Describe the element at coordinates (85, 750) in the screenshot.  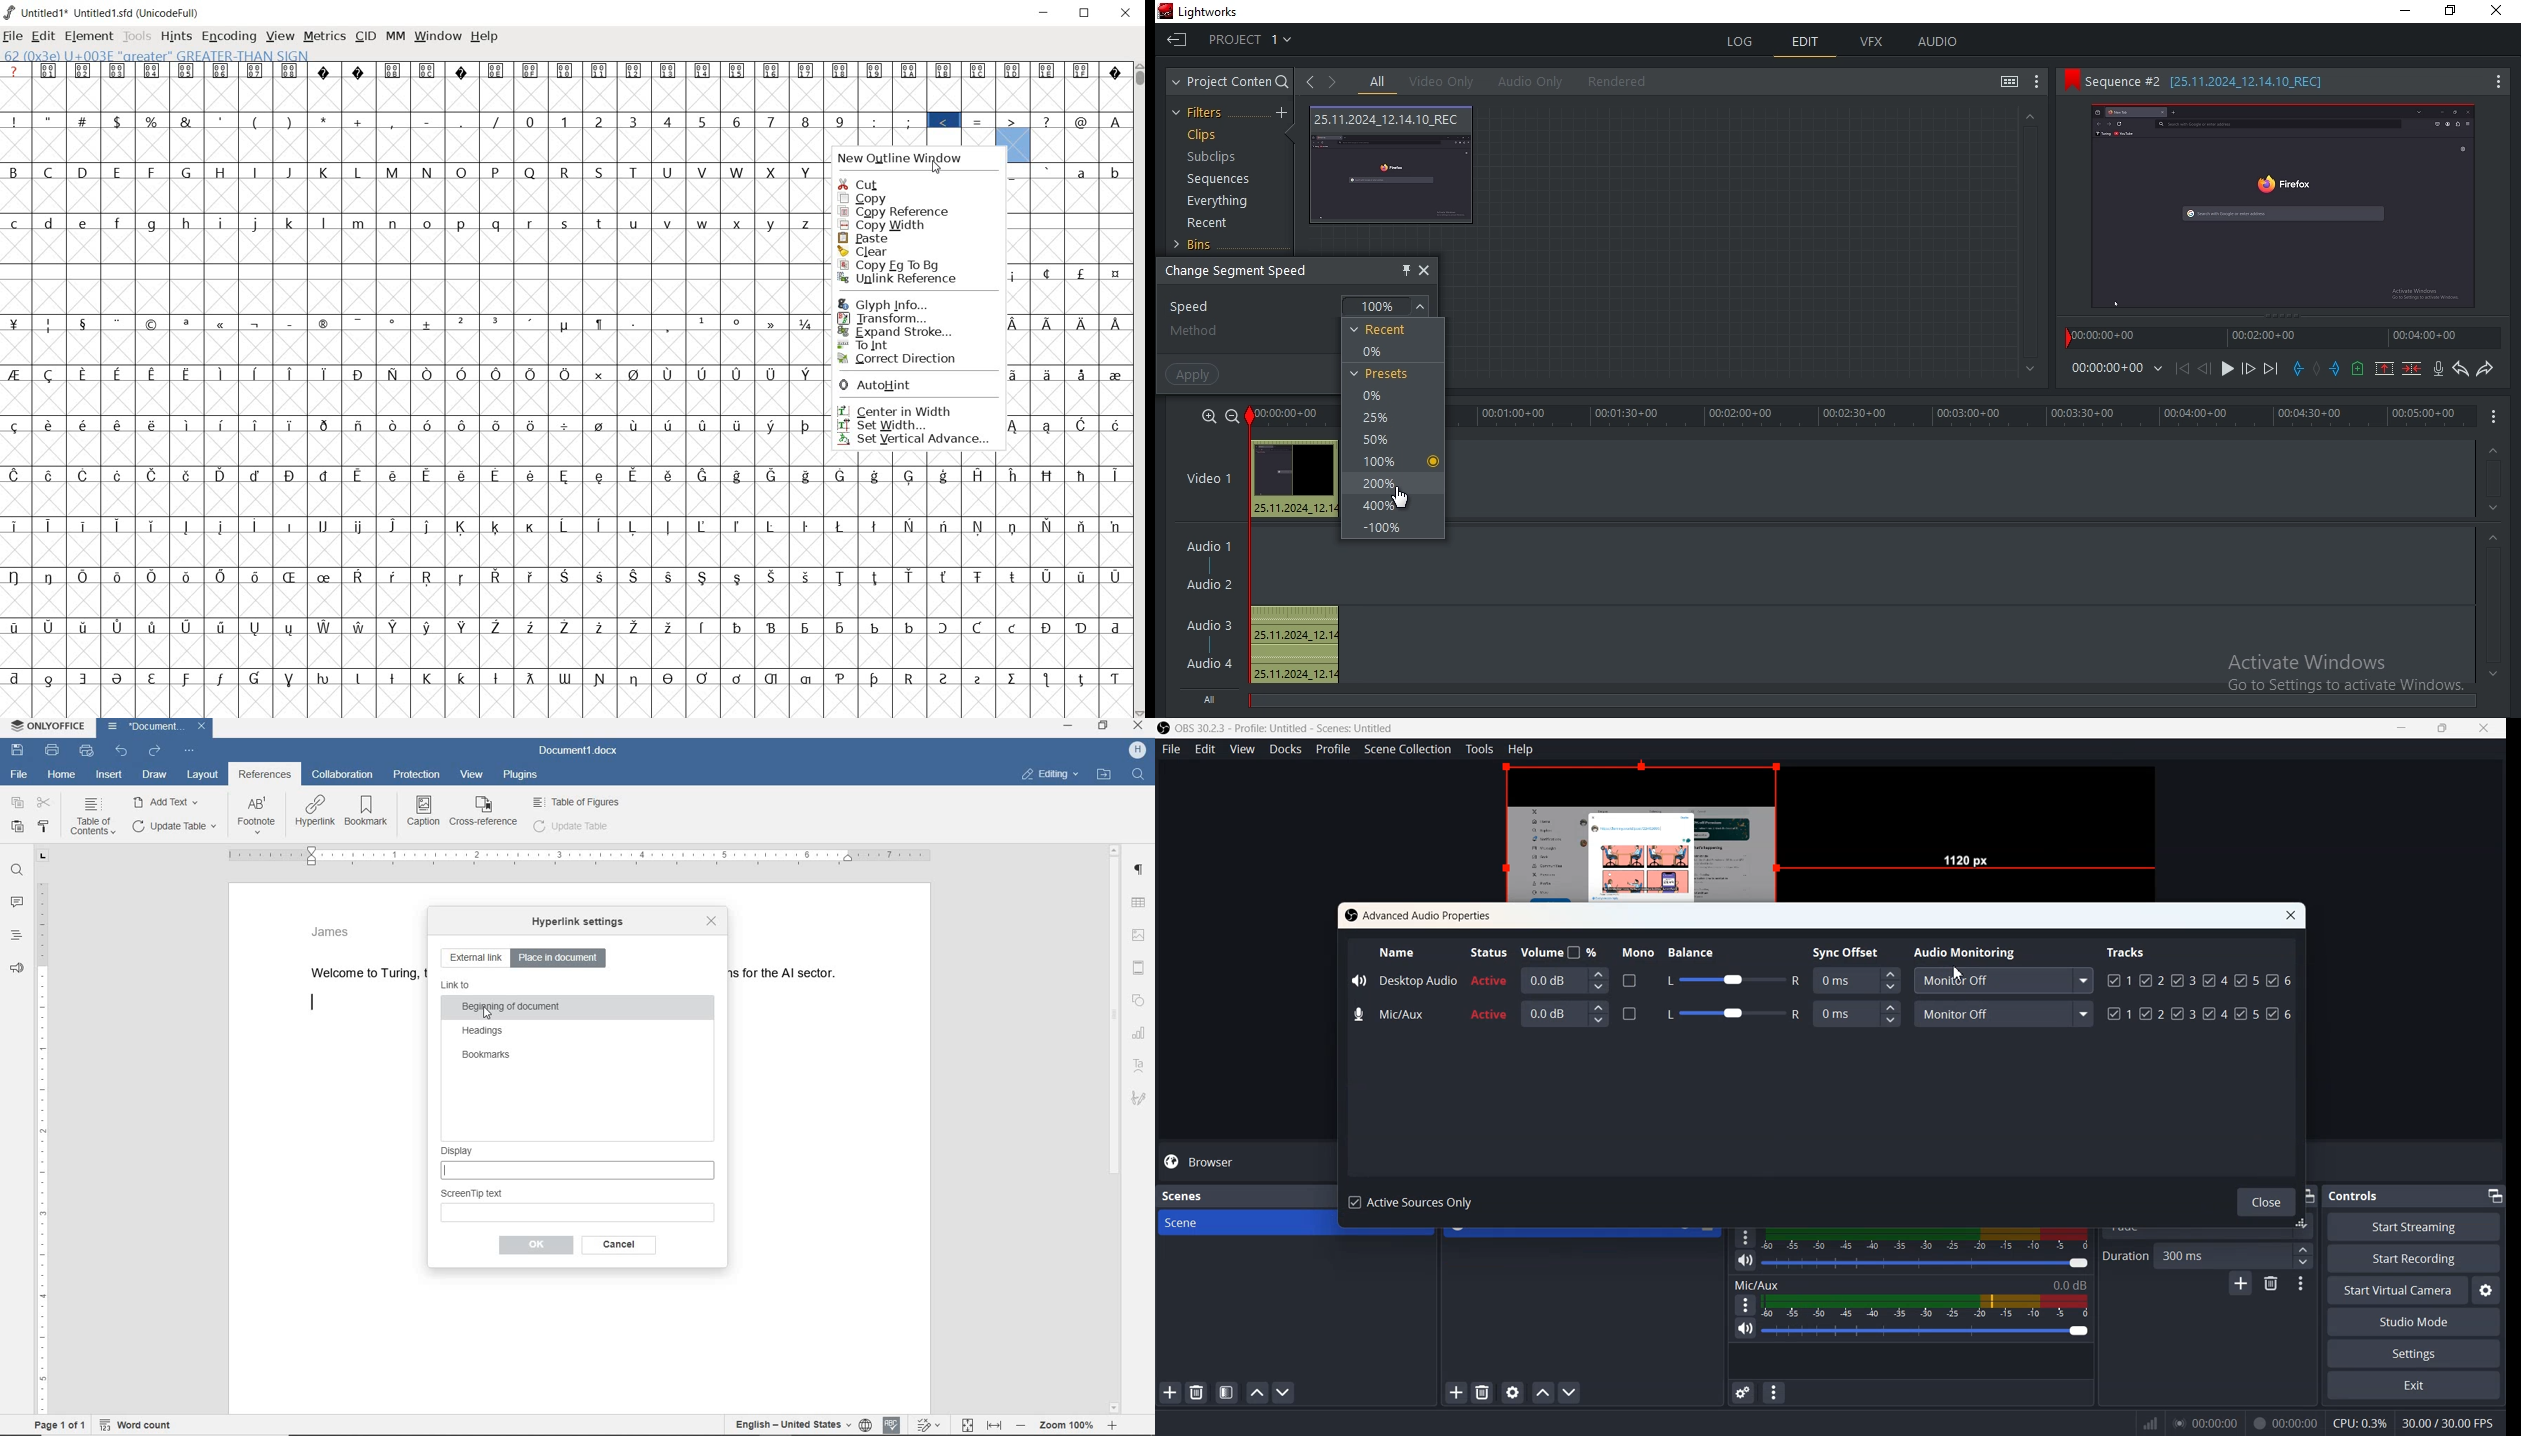
I see `quick print` at that location.